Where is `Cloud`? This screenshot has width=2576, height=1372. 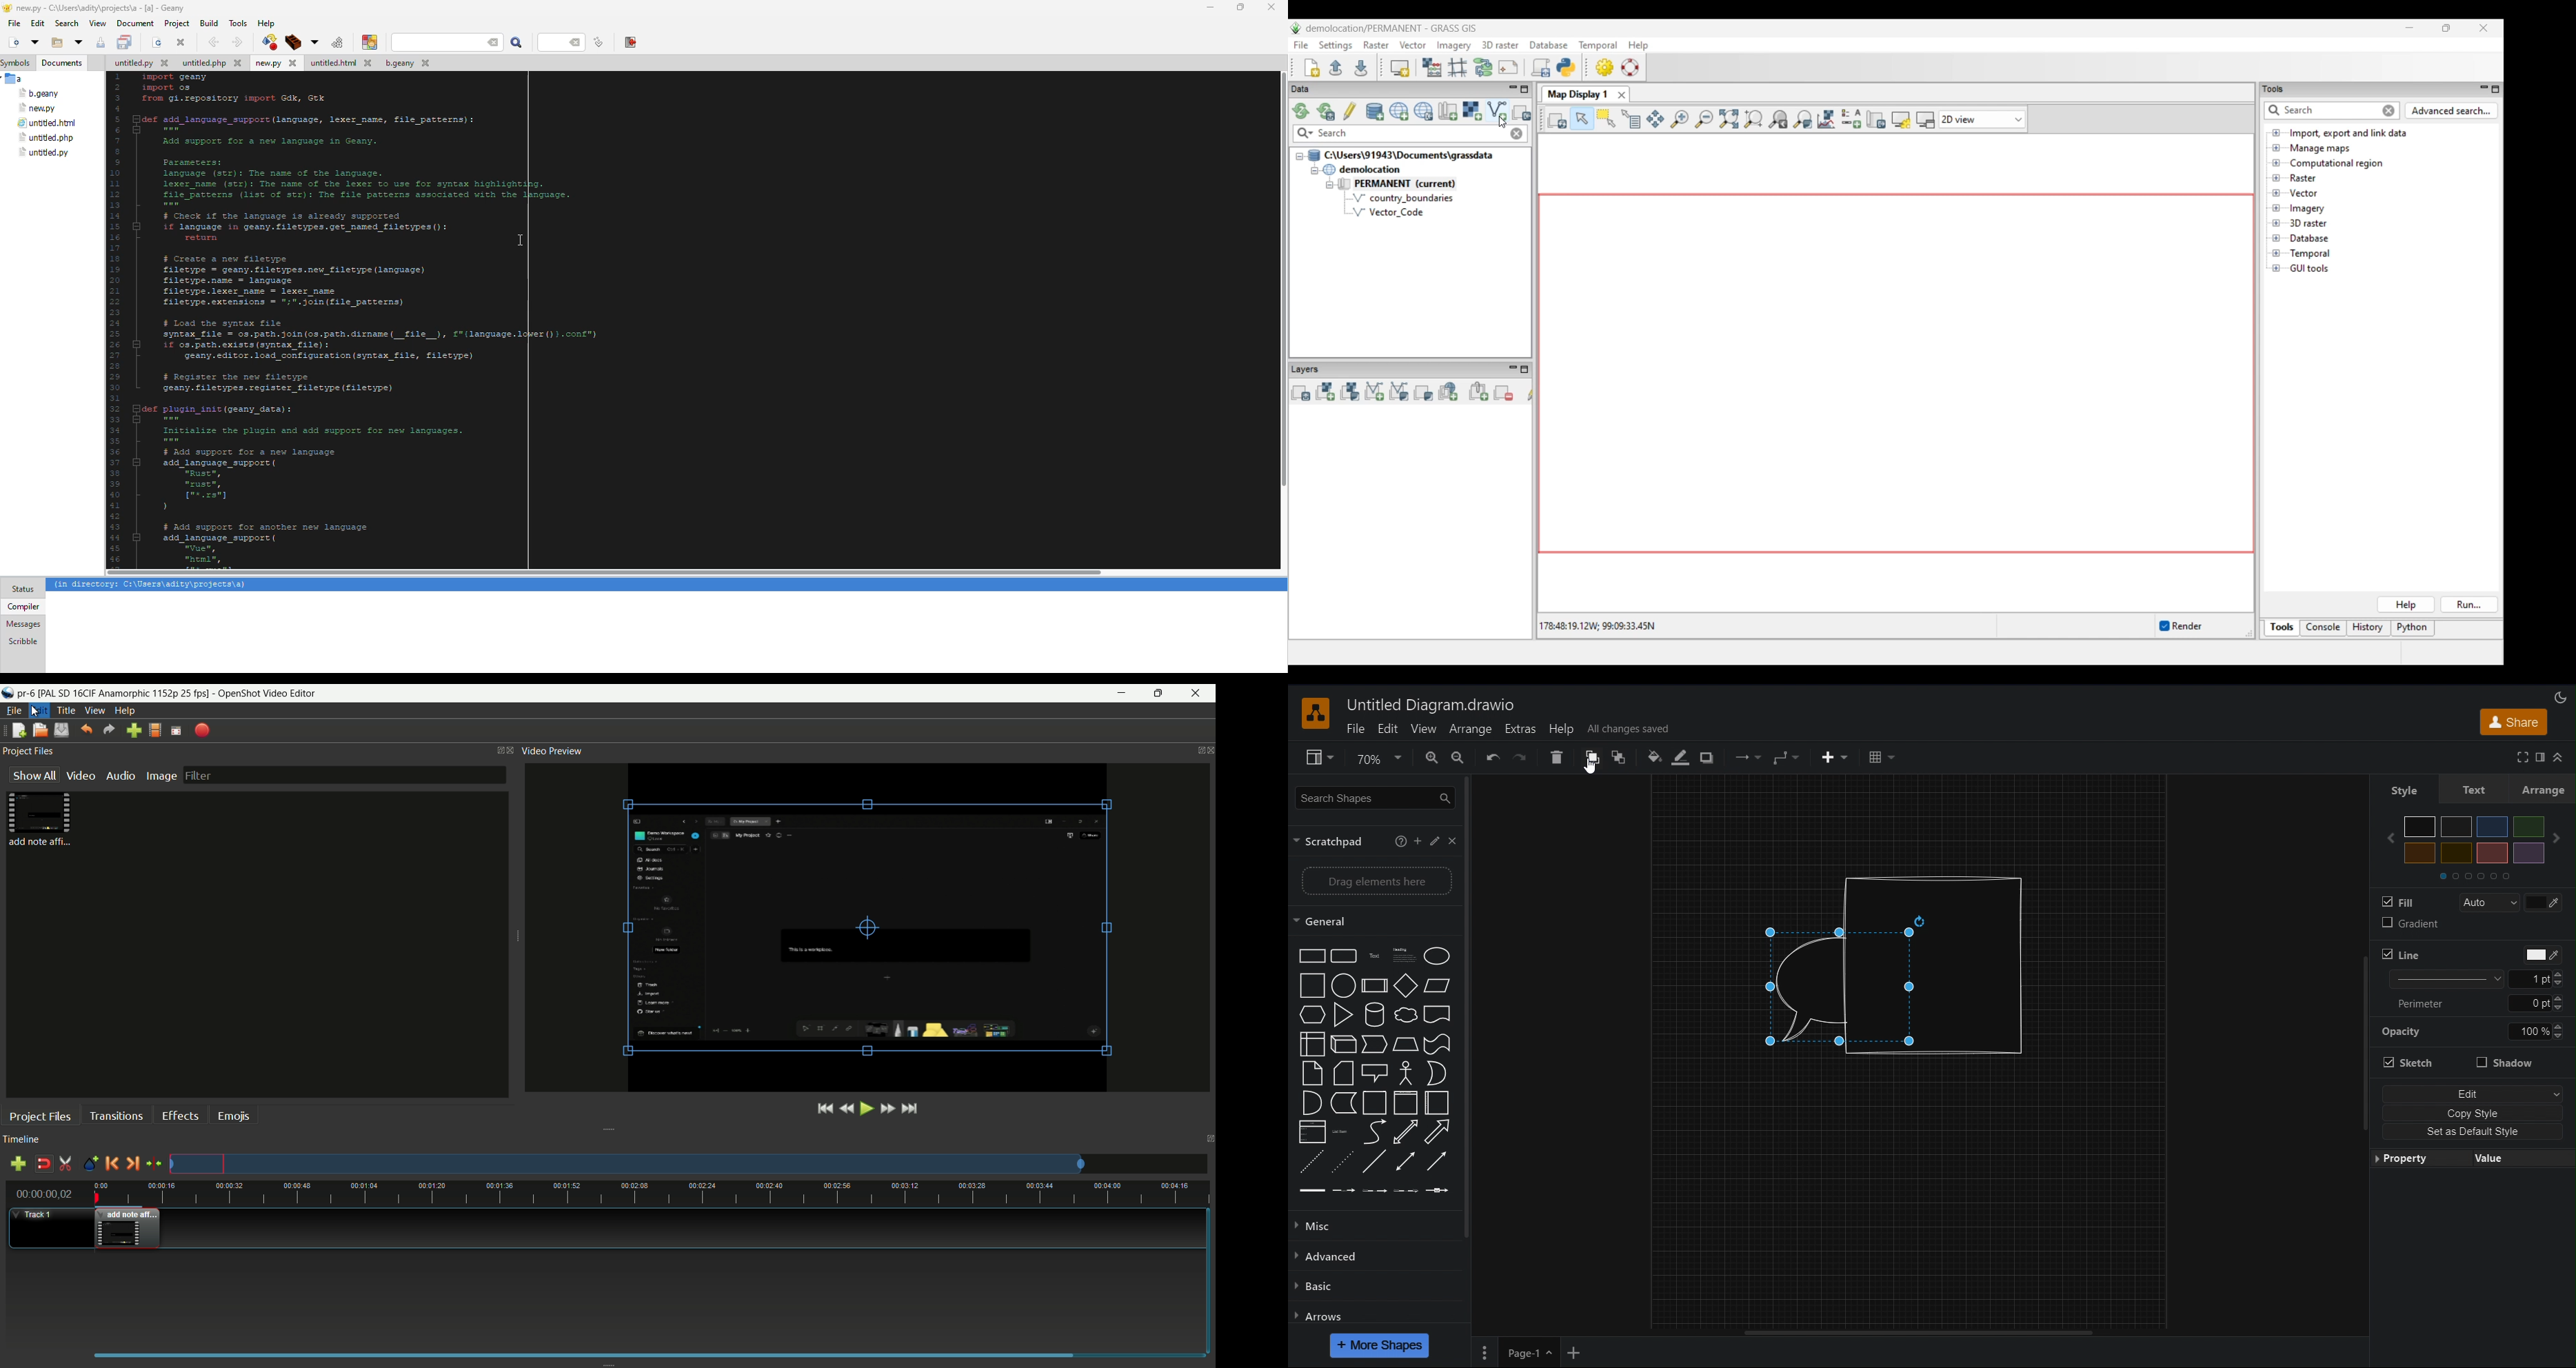 Cloud is located at coordinates (1405, 1015).